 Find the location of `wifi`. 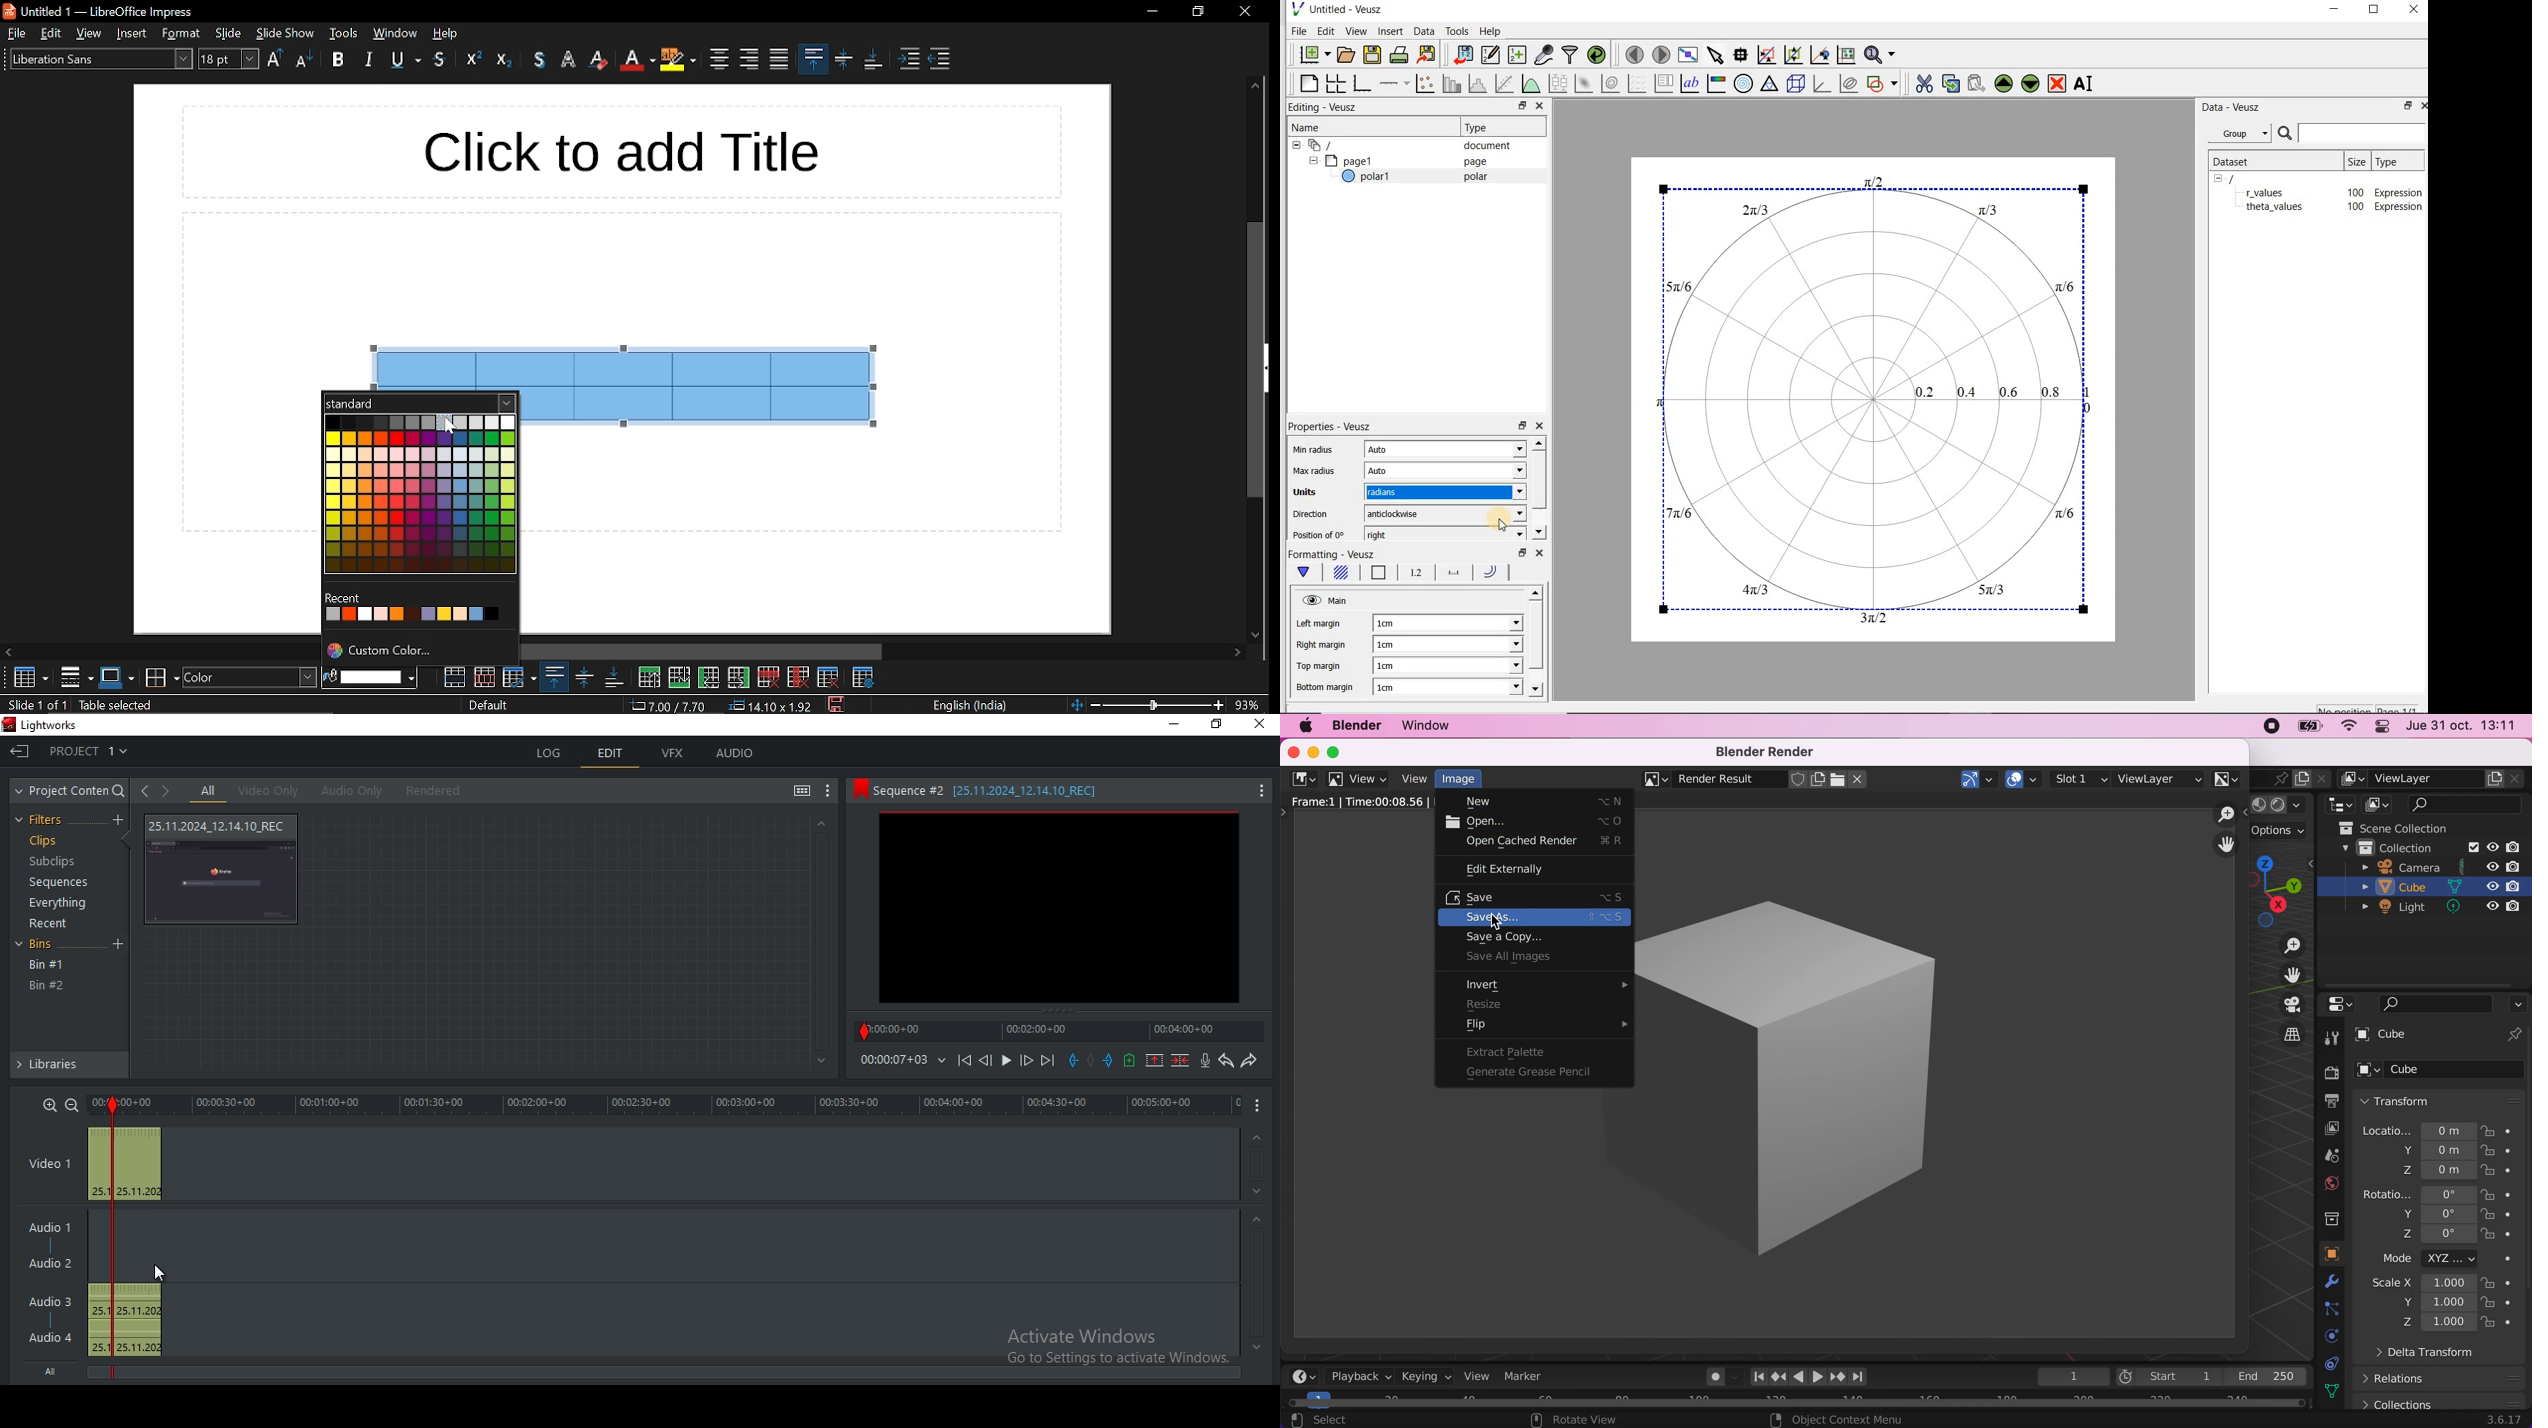

wifi is located at coordinates (2351, 726).